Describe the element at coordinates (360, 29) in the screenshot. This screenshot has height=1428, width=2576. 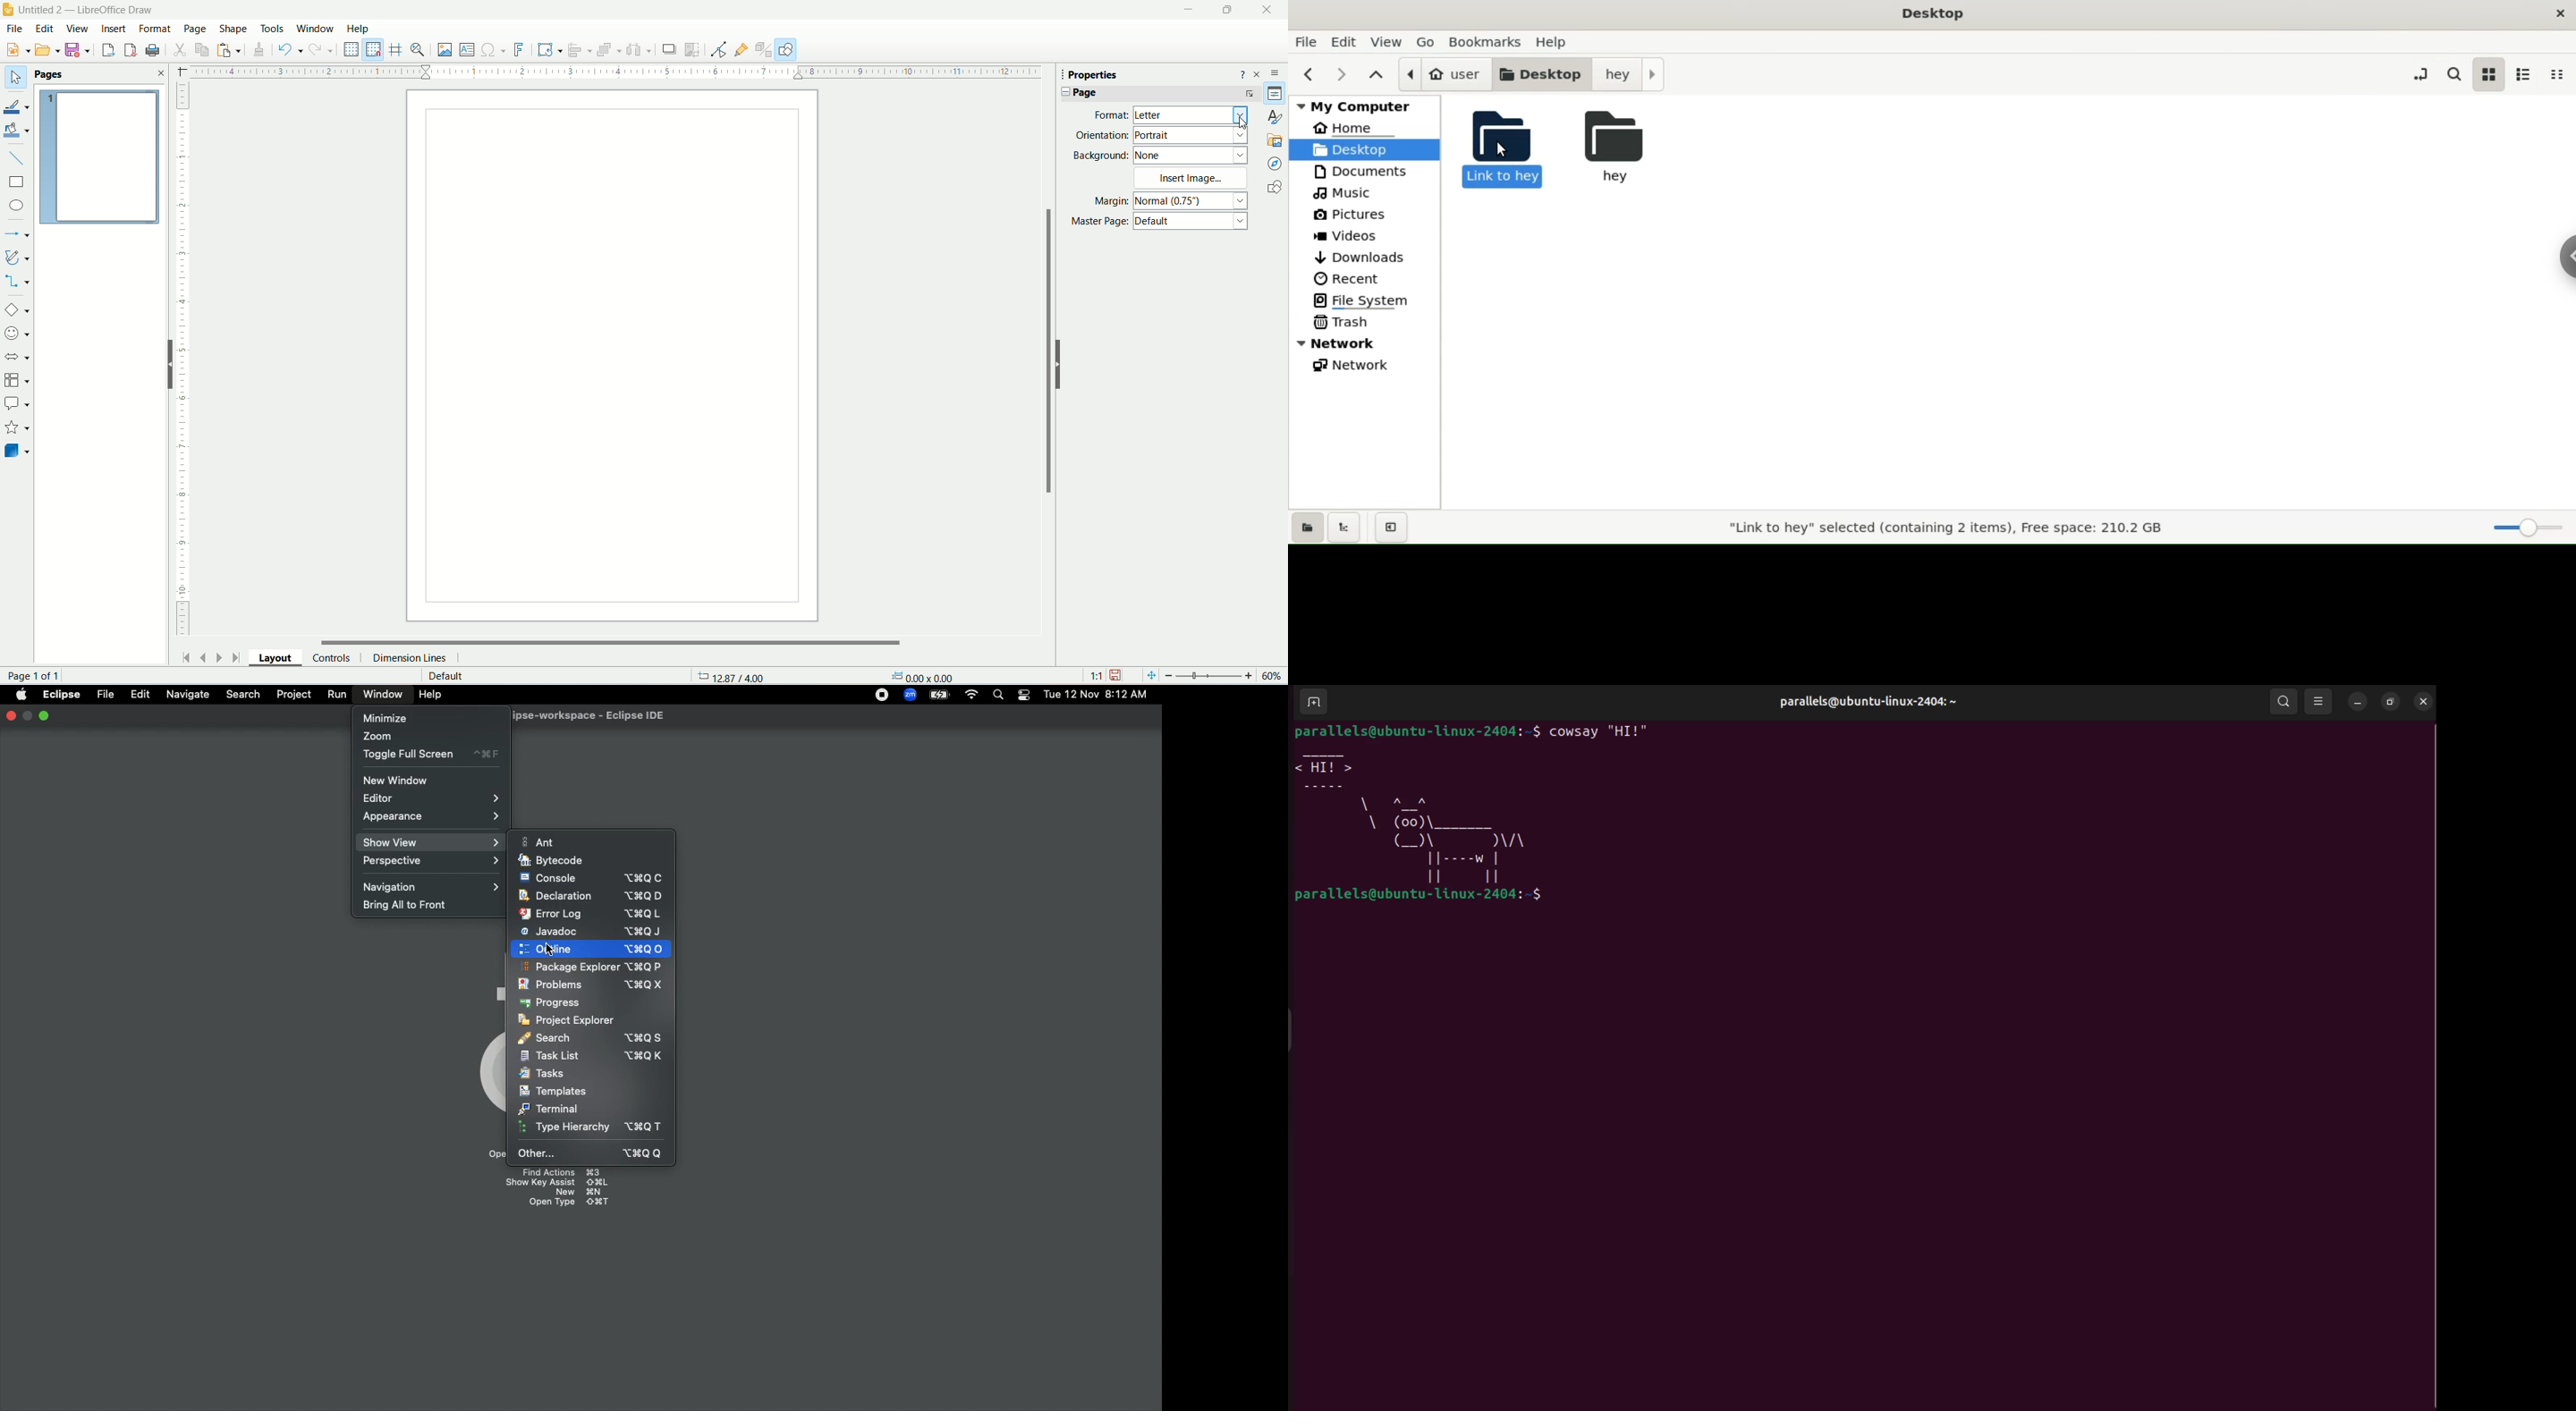
I see `help` at that location.